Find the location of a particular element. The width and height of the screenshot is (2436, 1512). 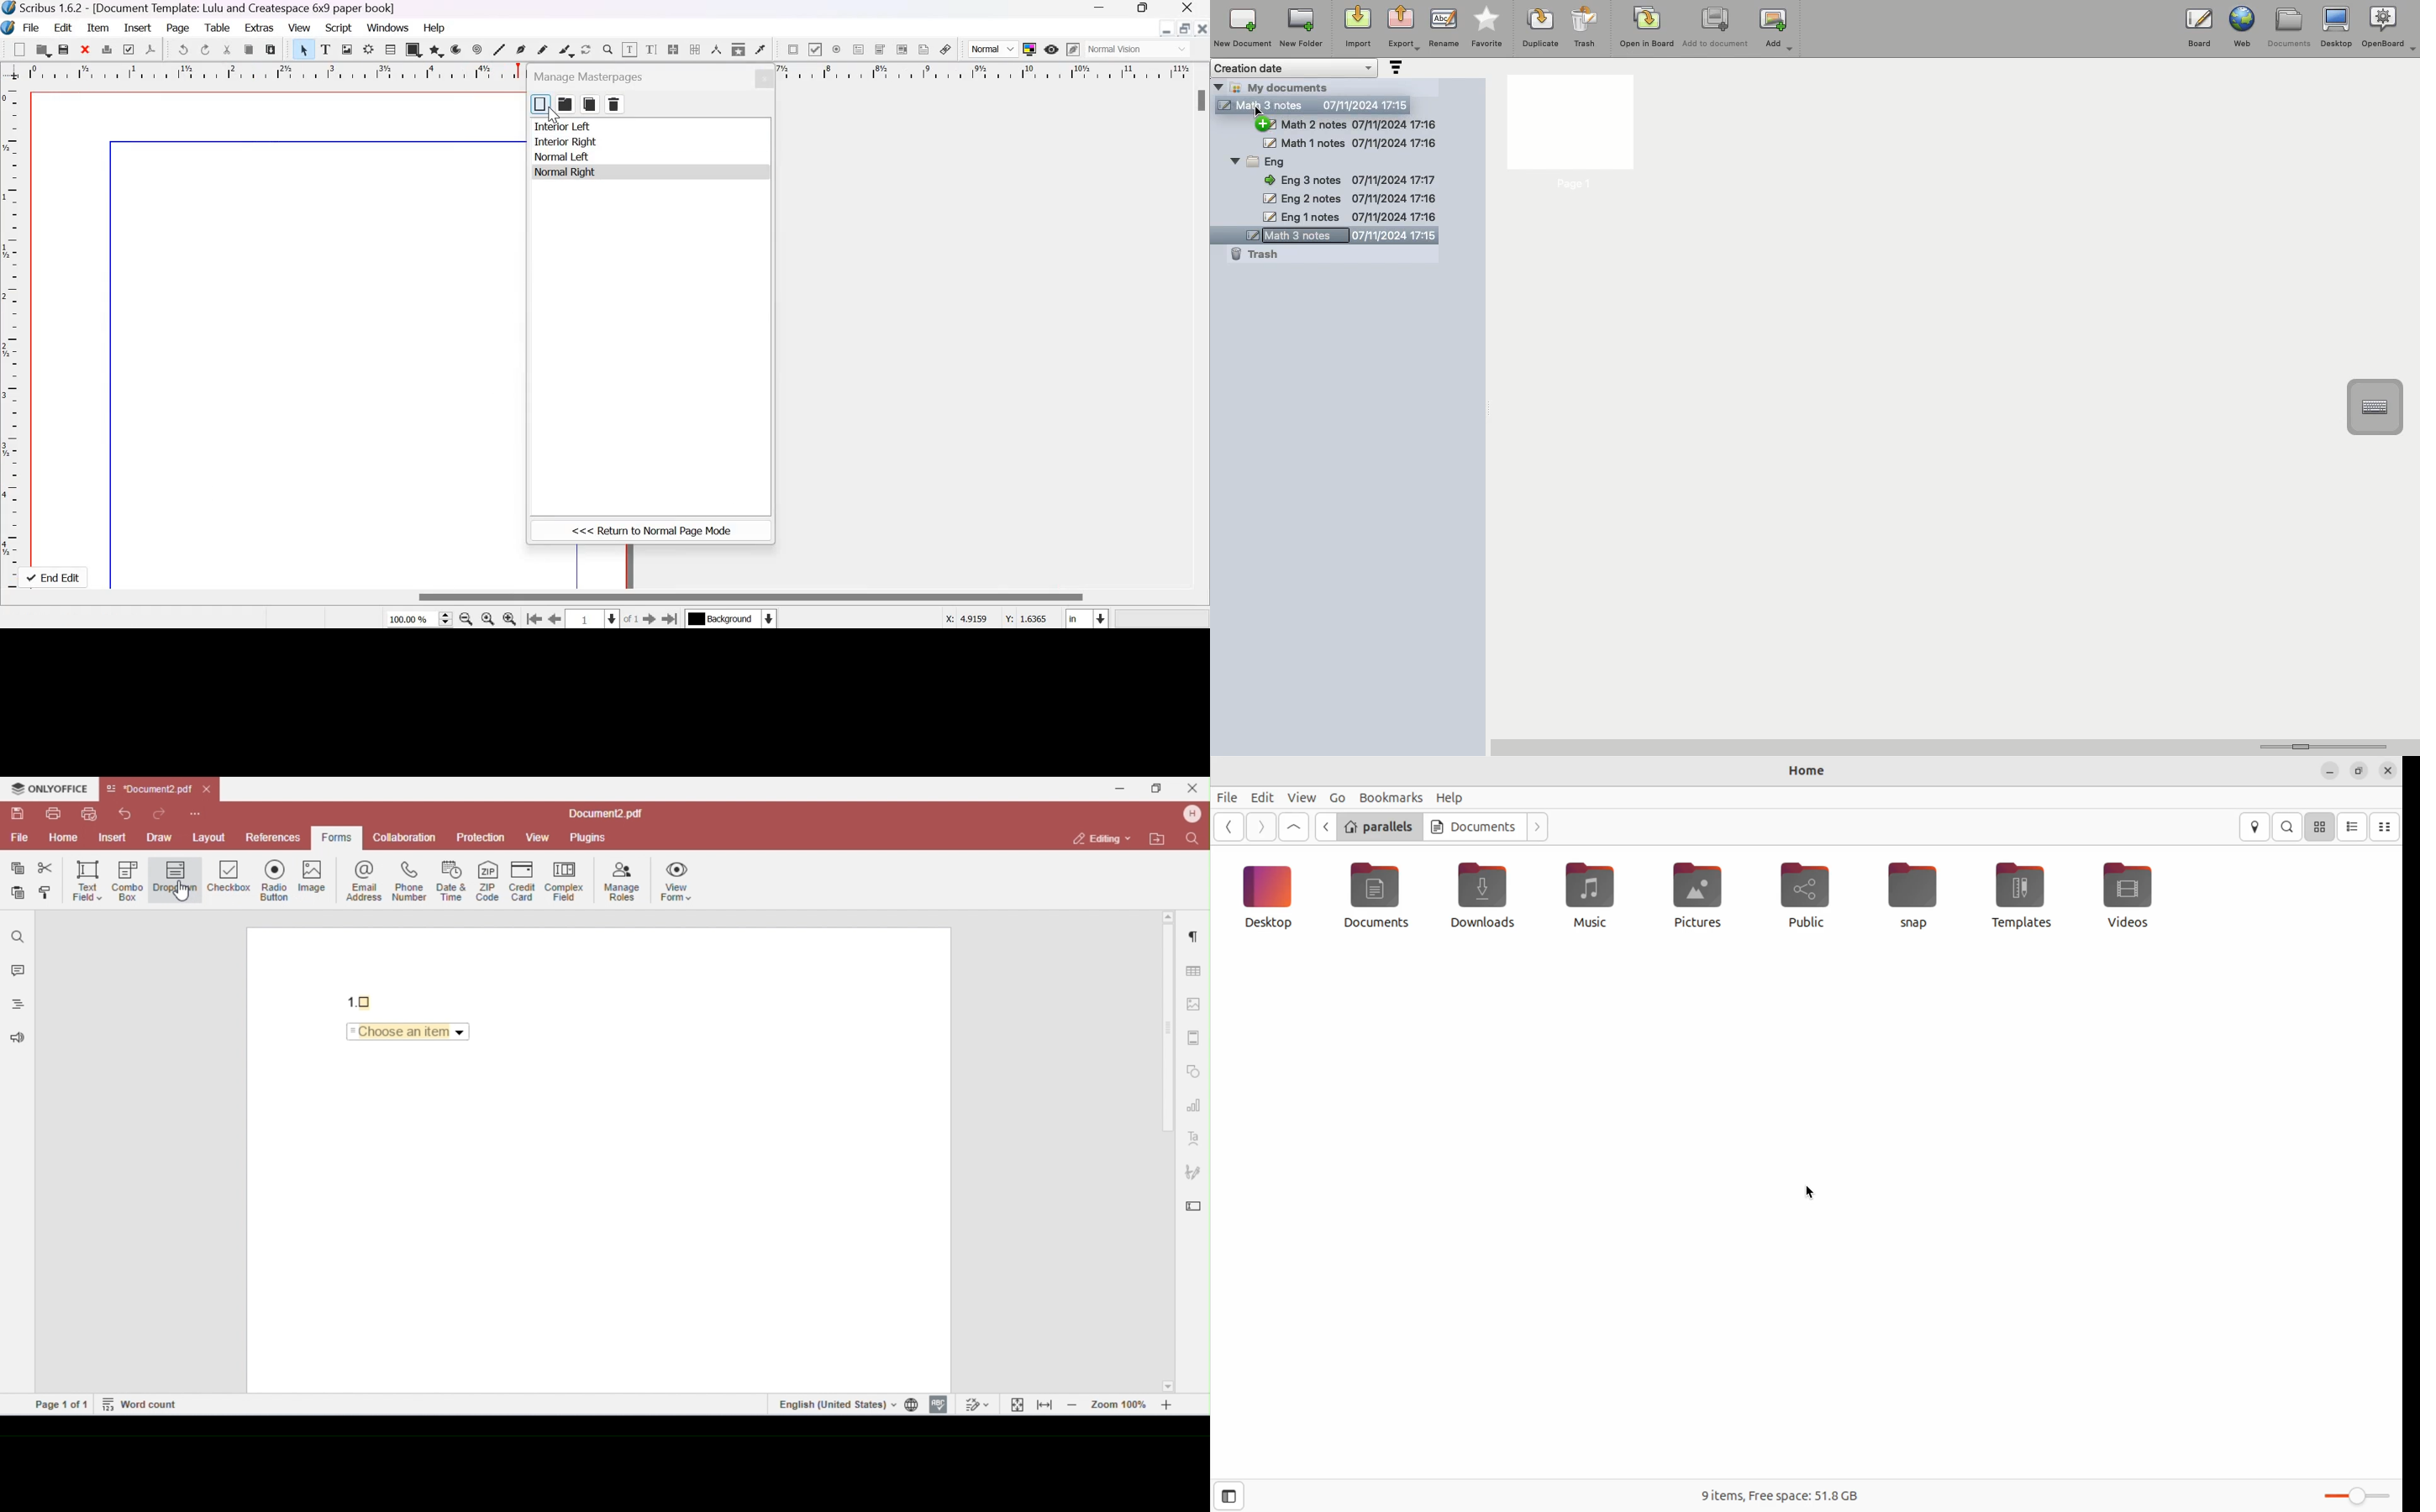

Math 2 notes is located at coordinates (1362, 125).